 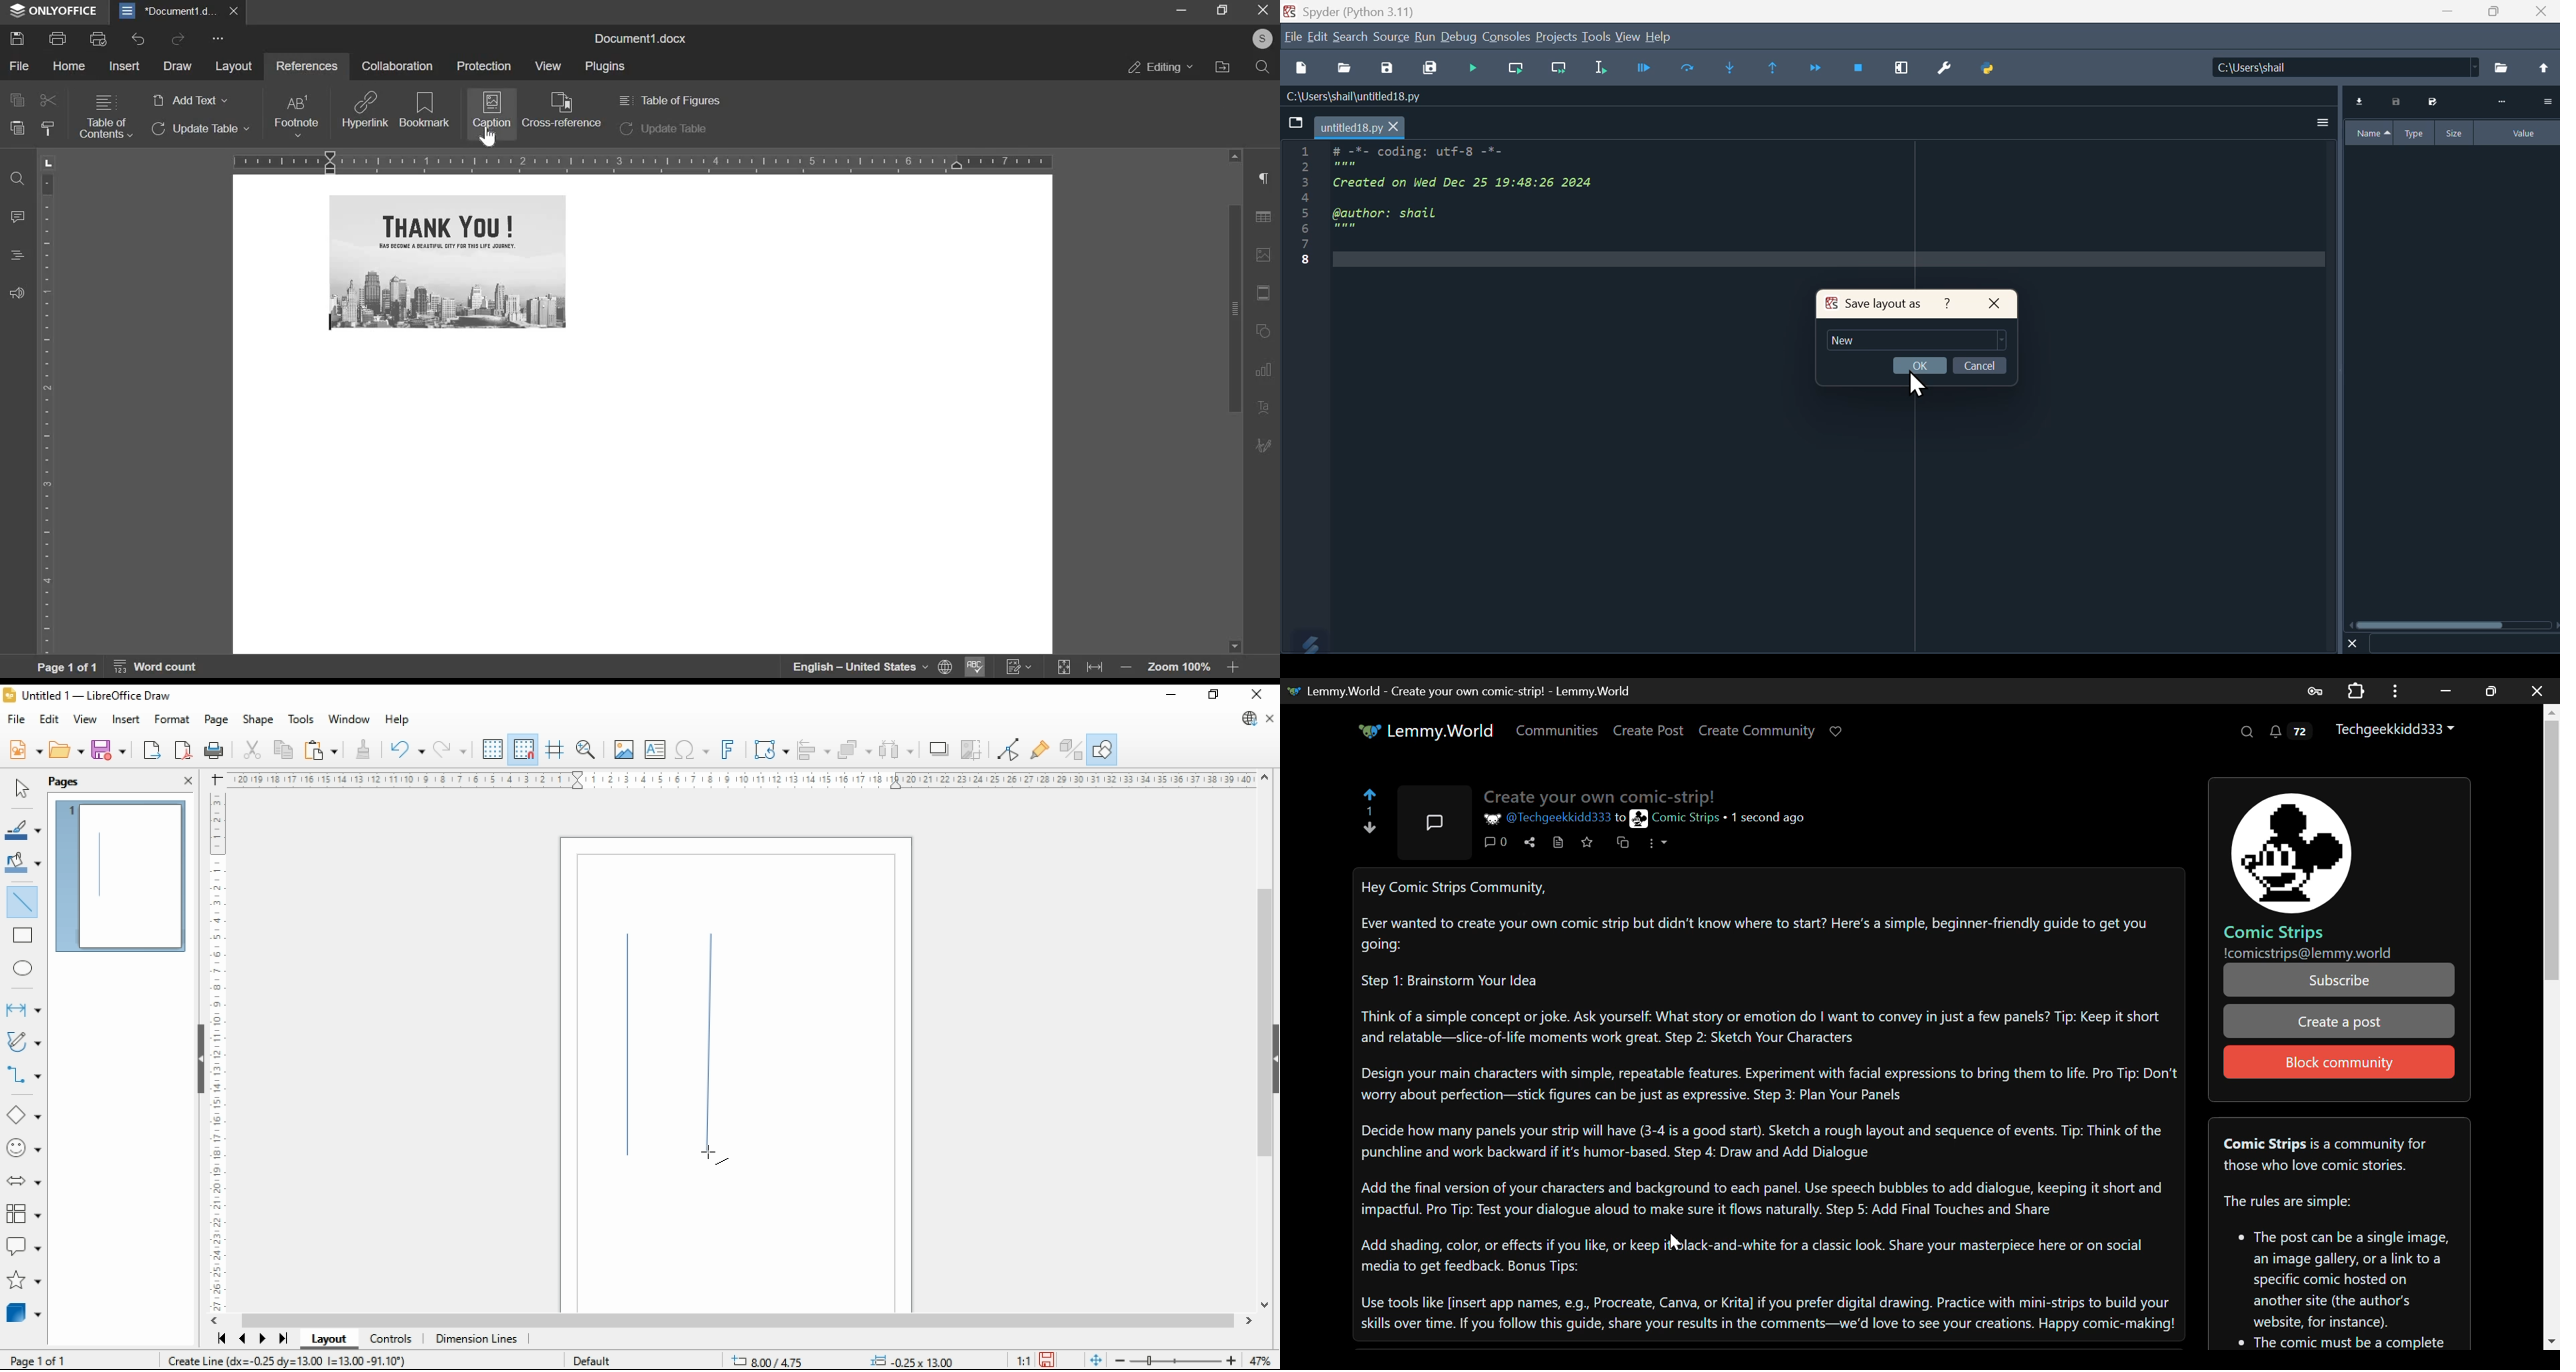 What do you see at coordinates (2353, 643) in the screenshot?
I see `Close` at bounding box center [2353, 643].